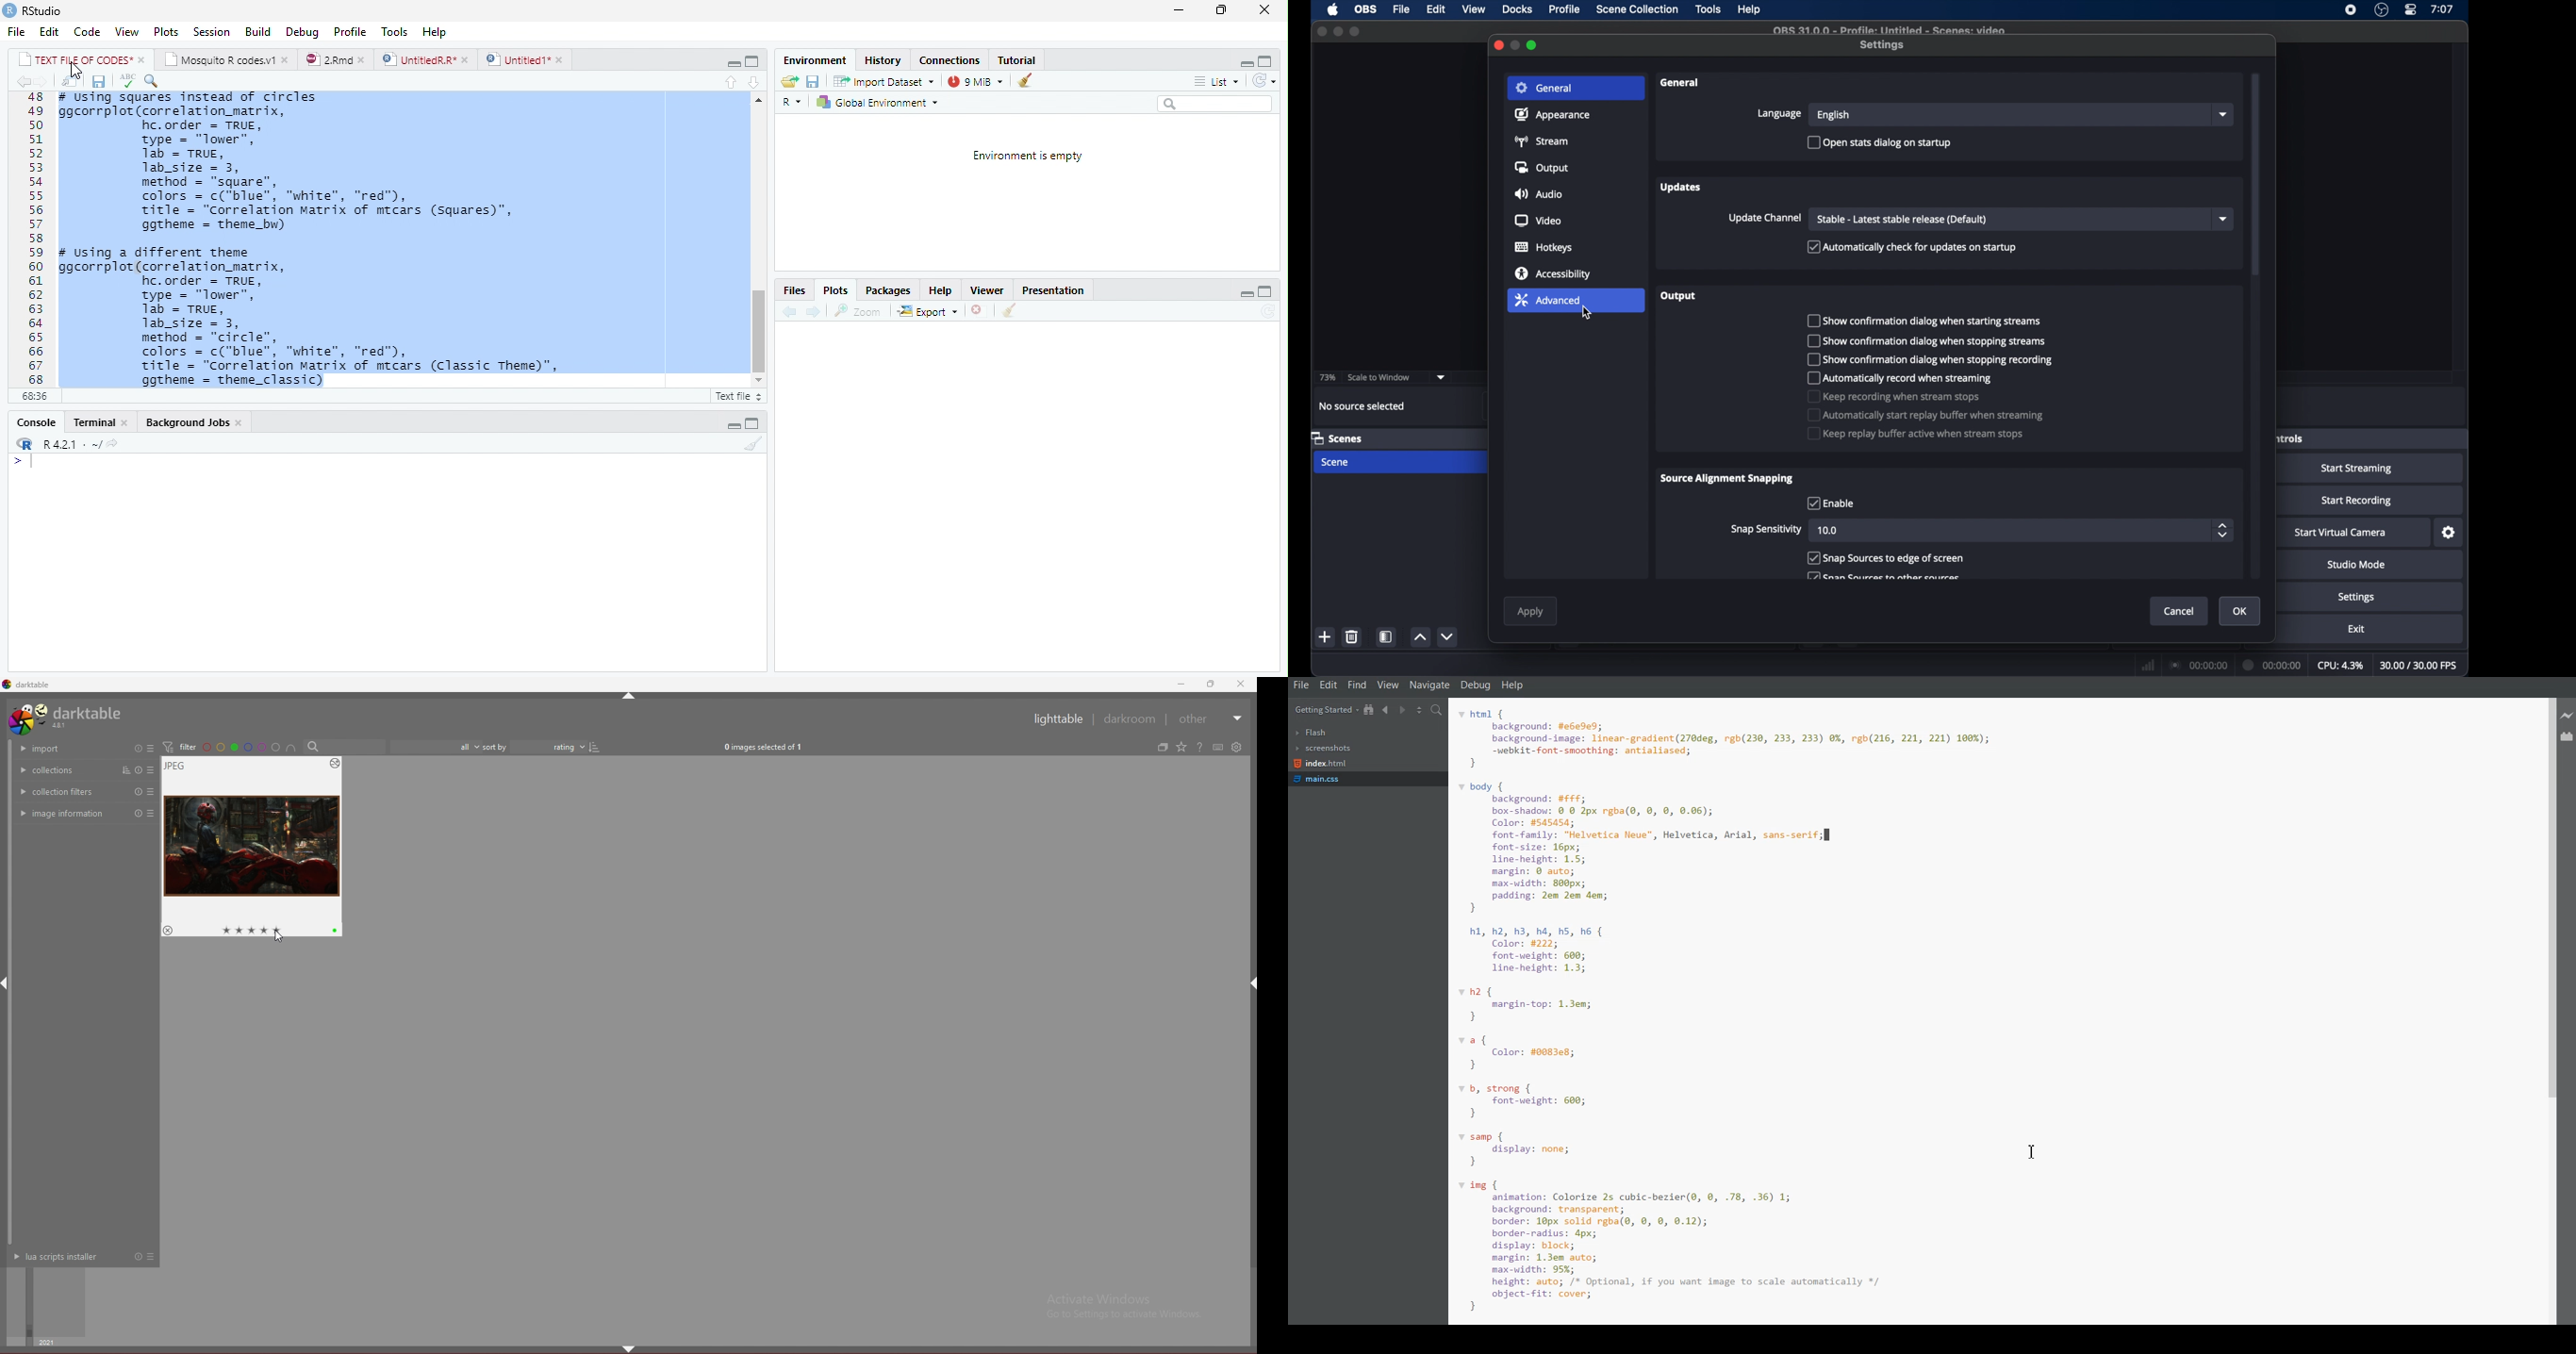 Image resolution: width=2576 pixels, height=1372 pixels. I want to click on zoom, so click(862, 311).